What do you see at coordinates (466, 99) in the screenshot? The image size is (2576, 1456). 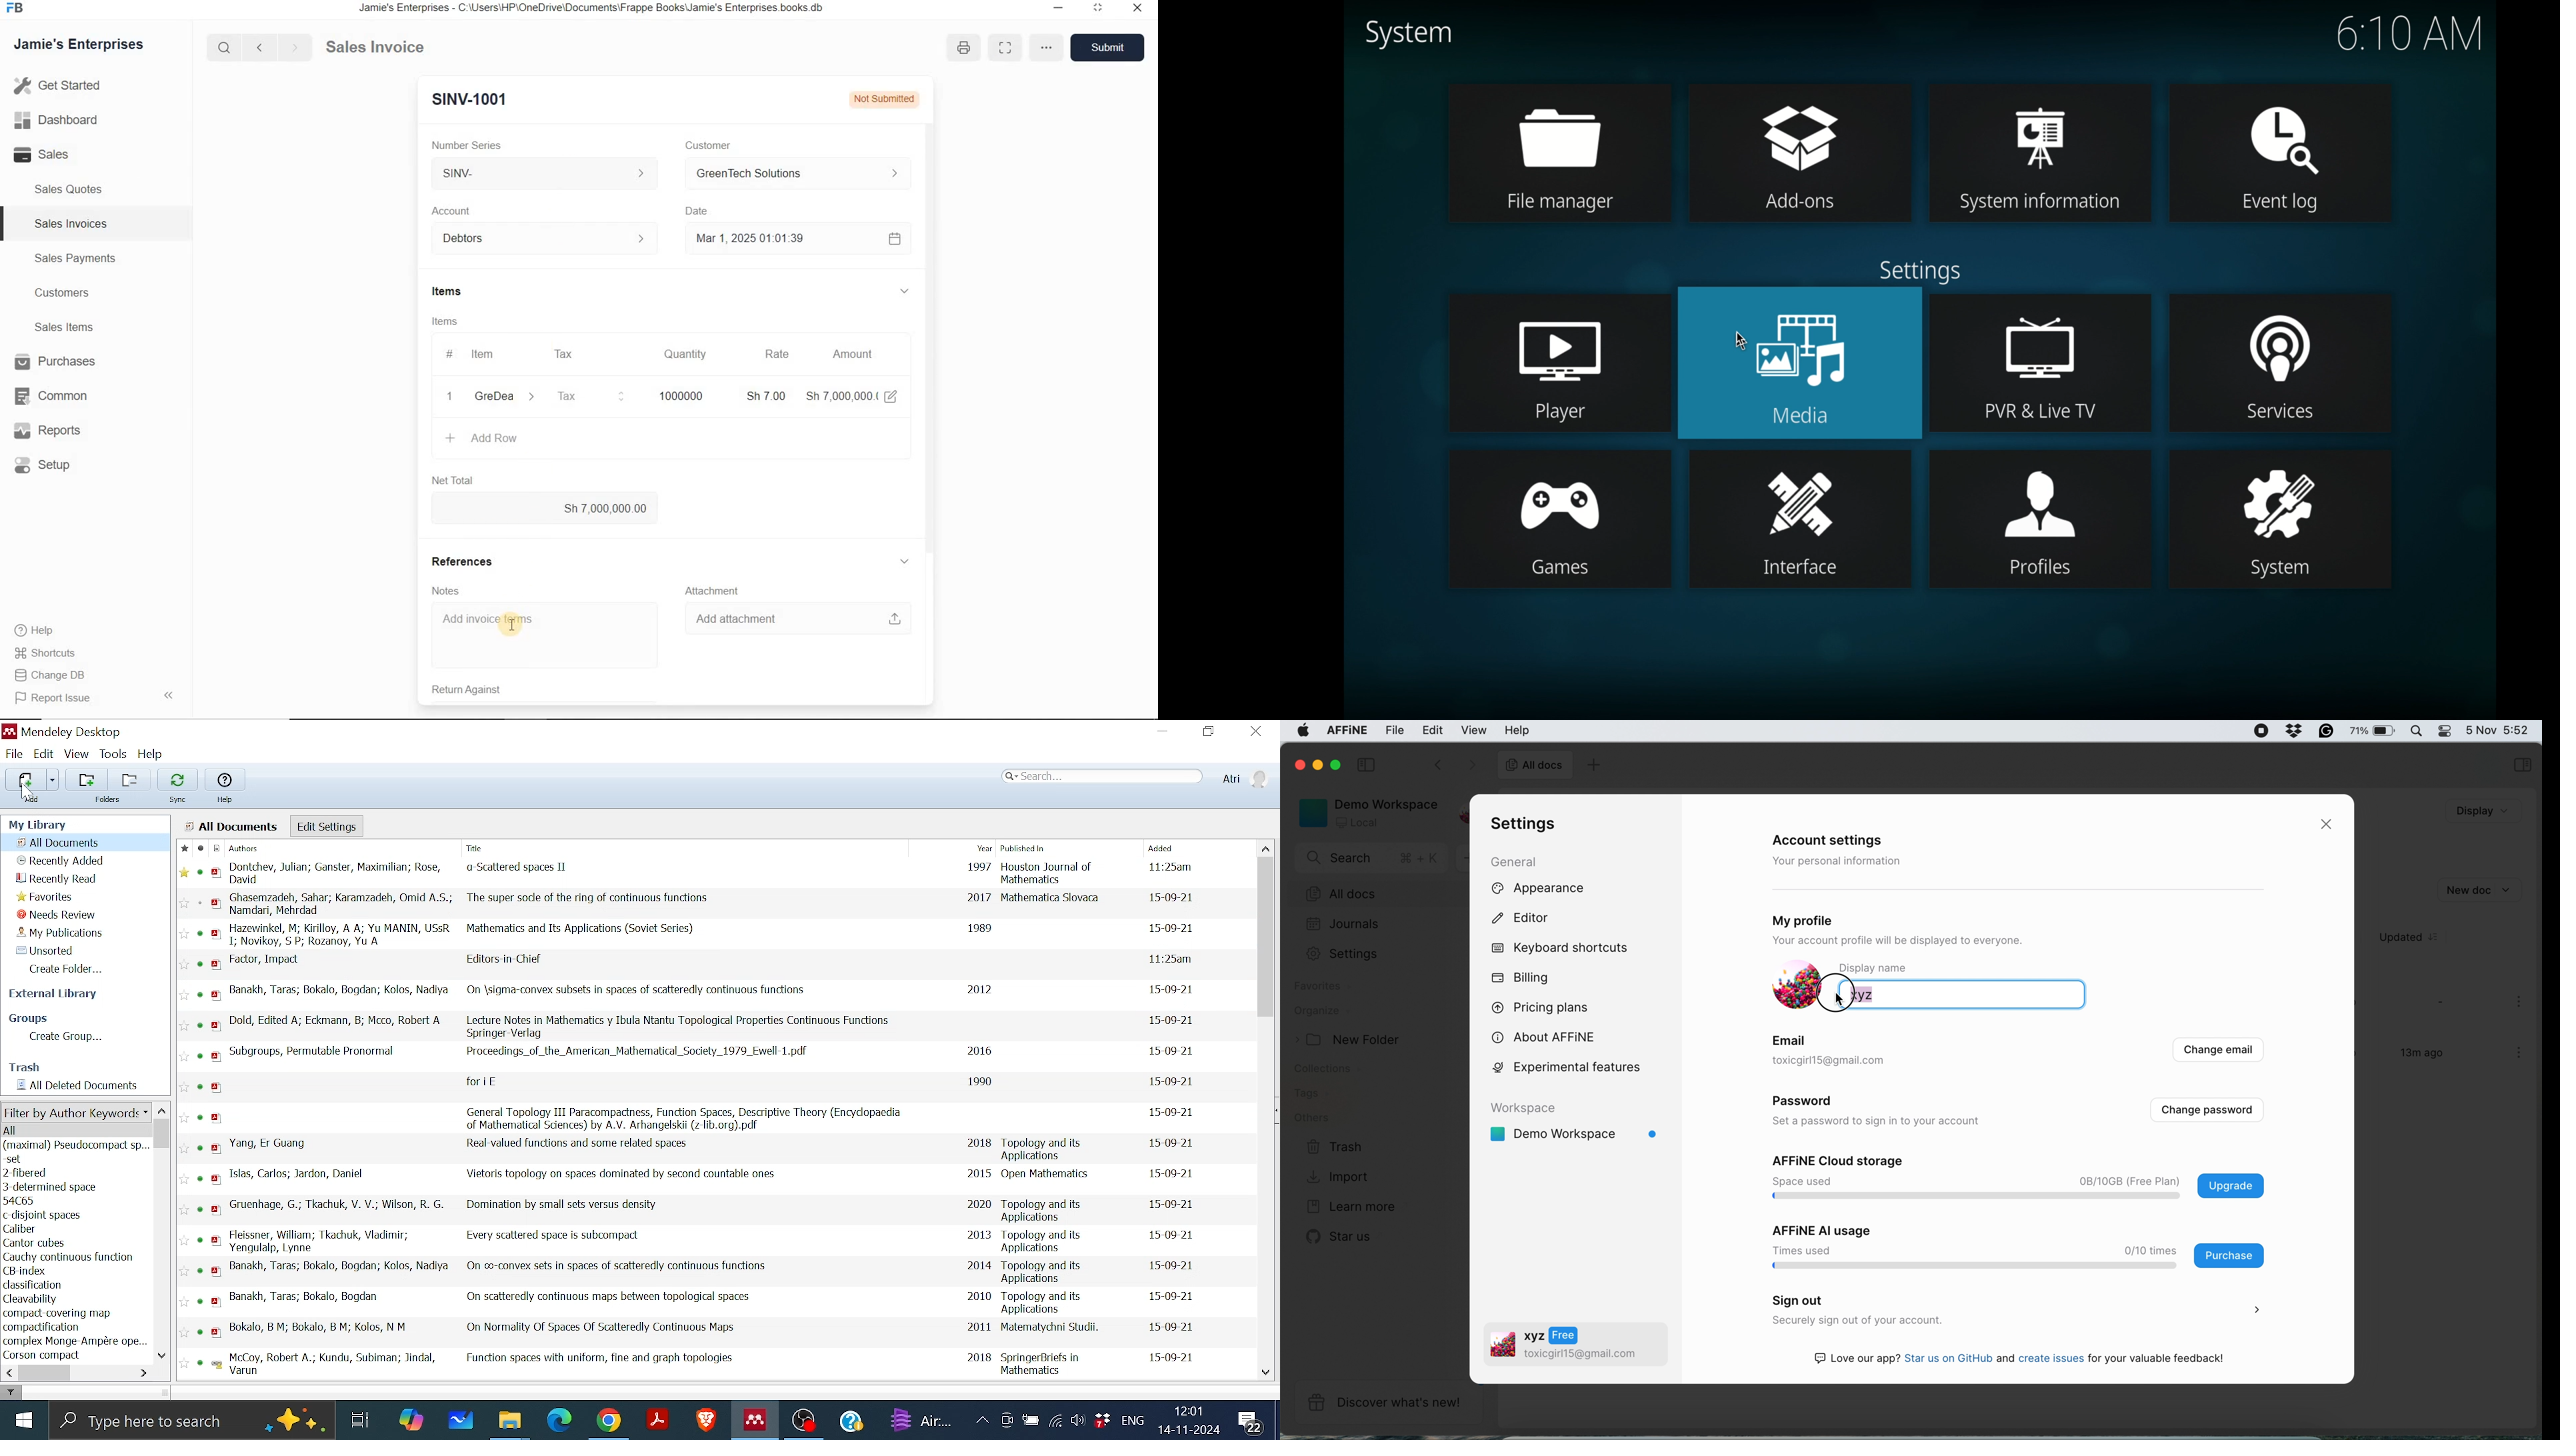 I see `SINV-1001` at bounding box center [466, 99].